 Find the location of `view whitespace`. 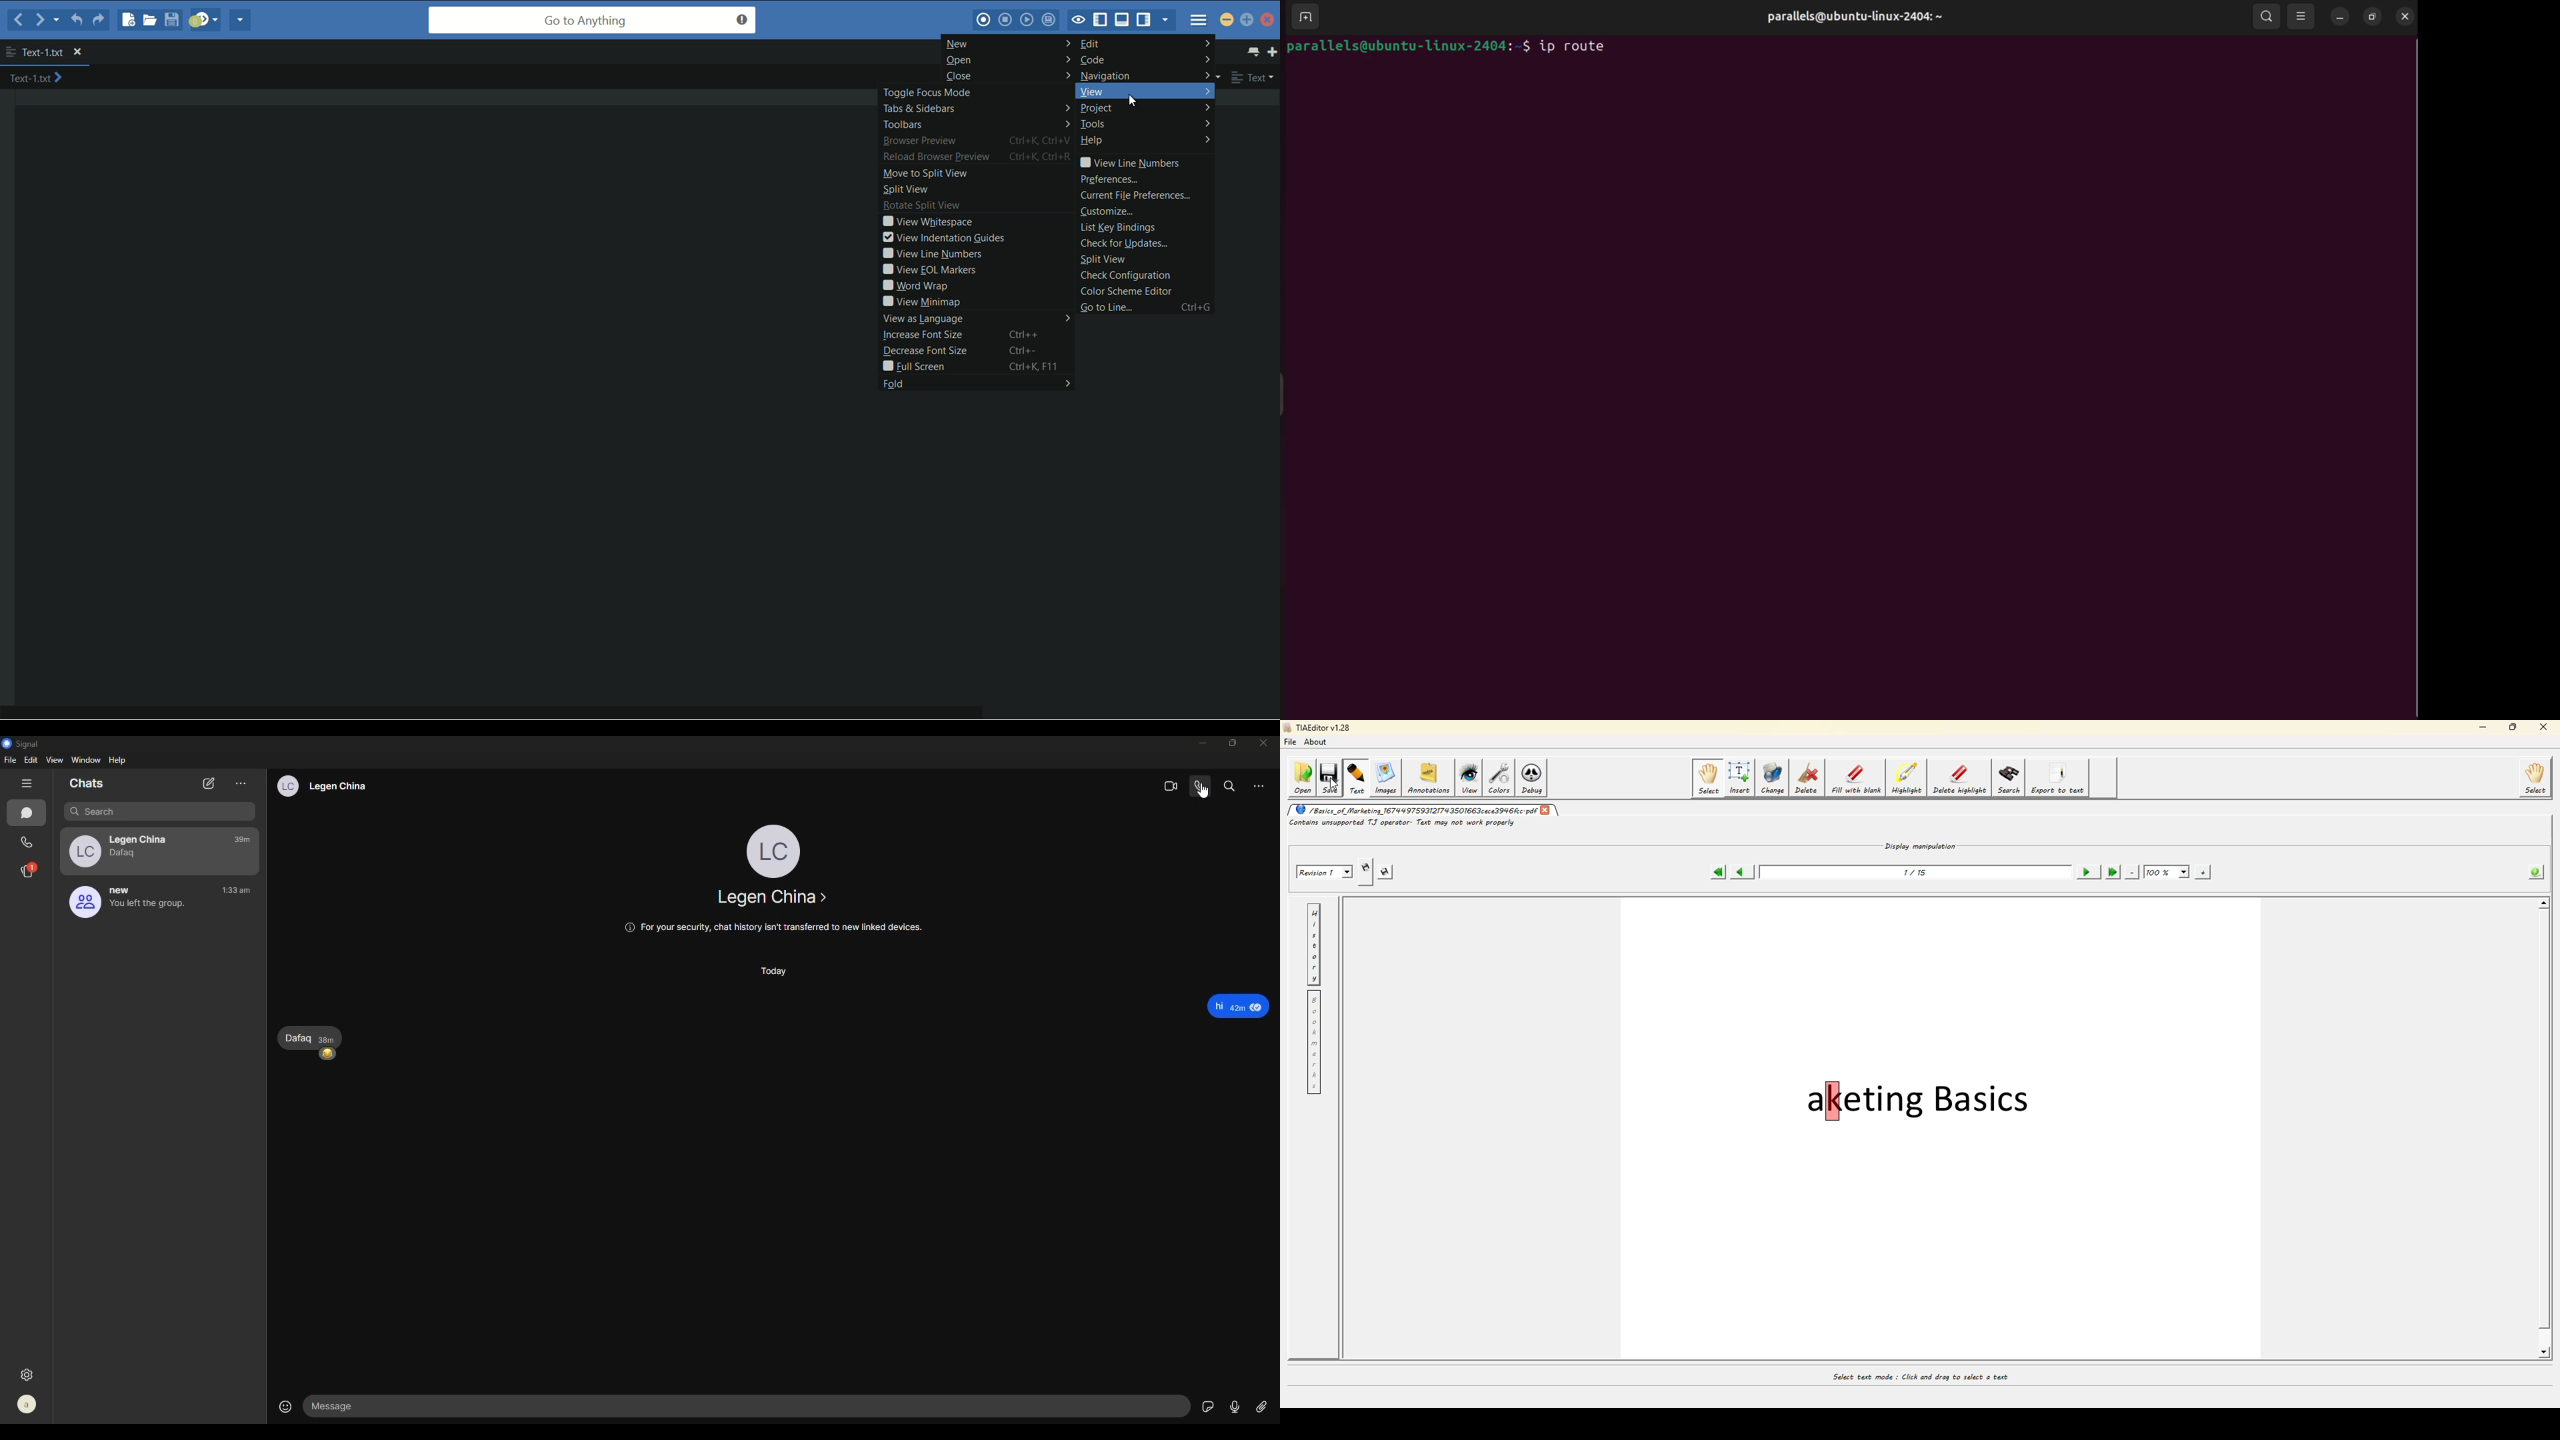

view whitespace is located at coordinates (927, 223).